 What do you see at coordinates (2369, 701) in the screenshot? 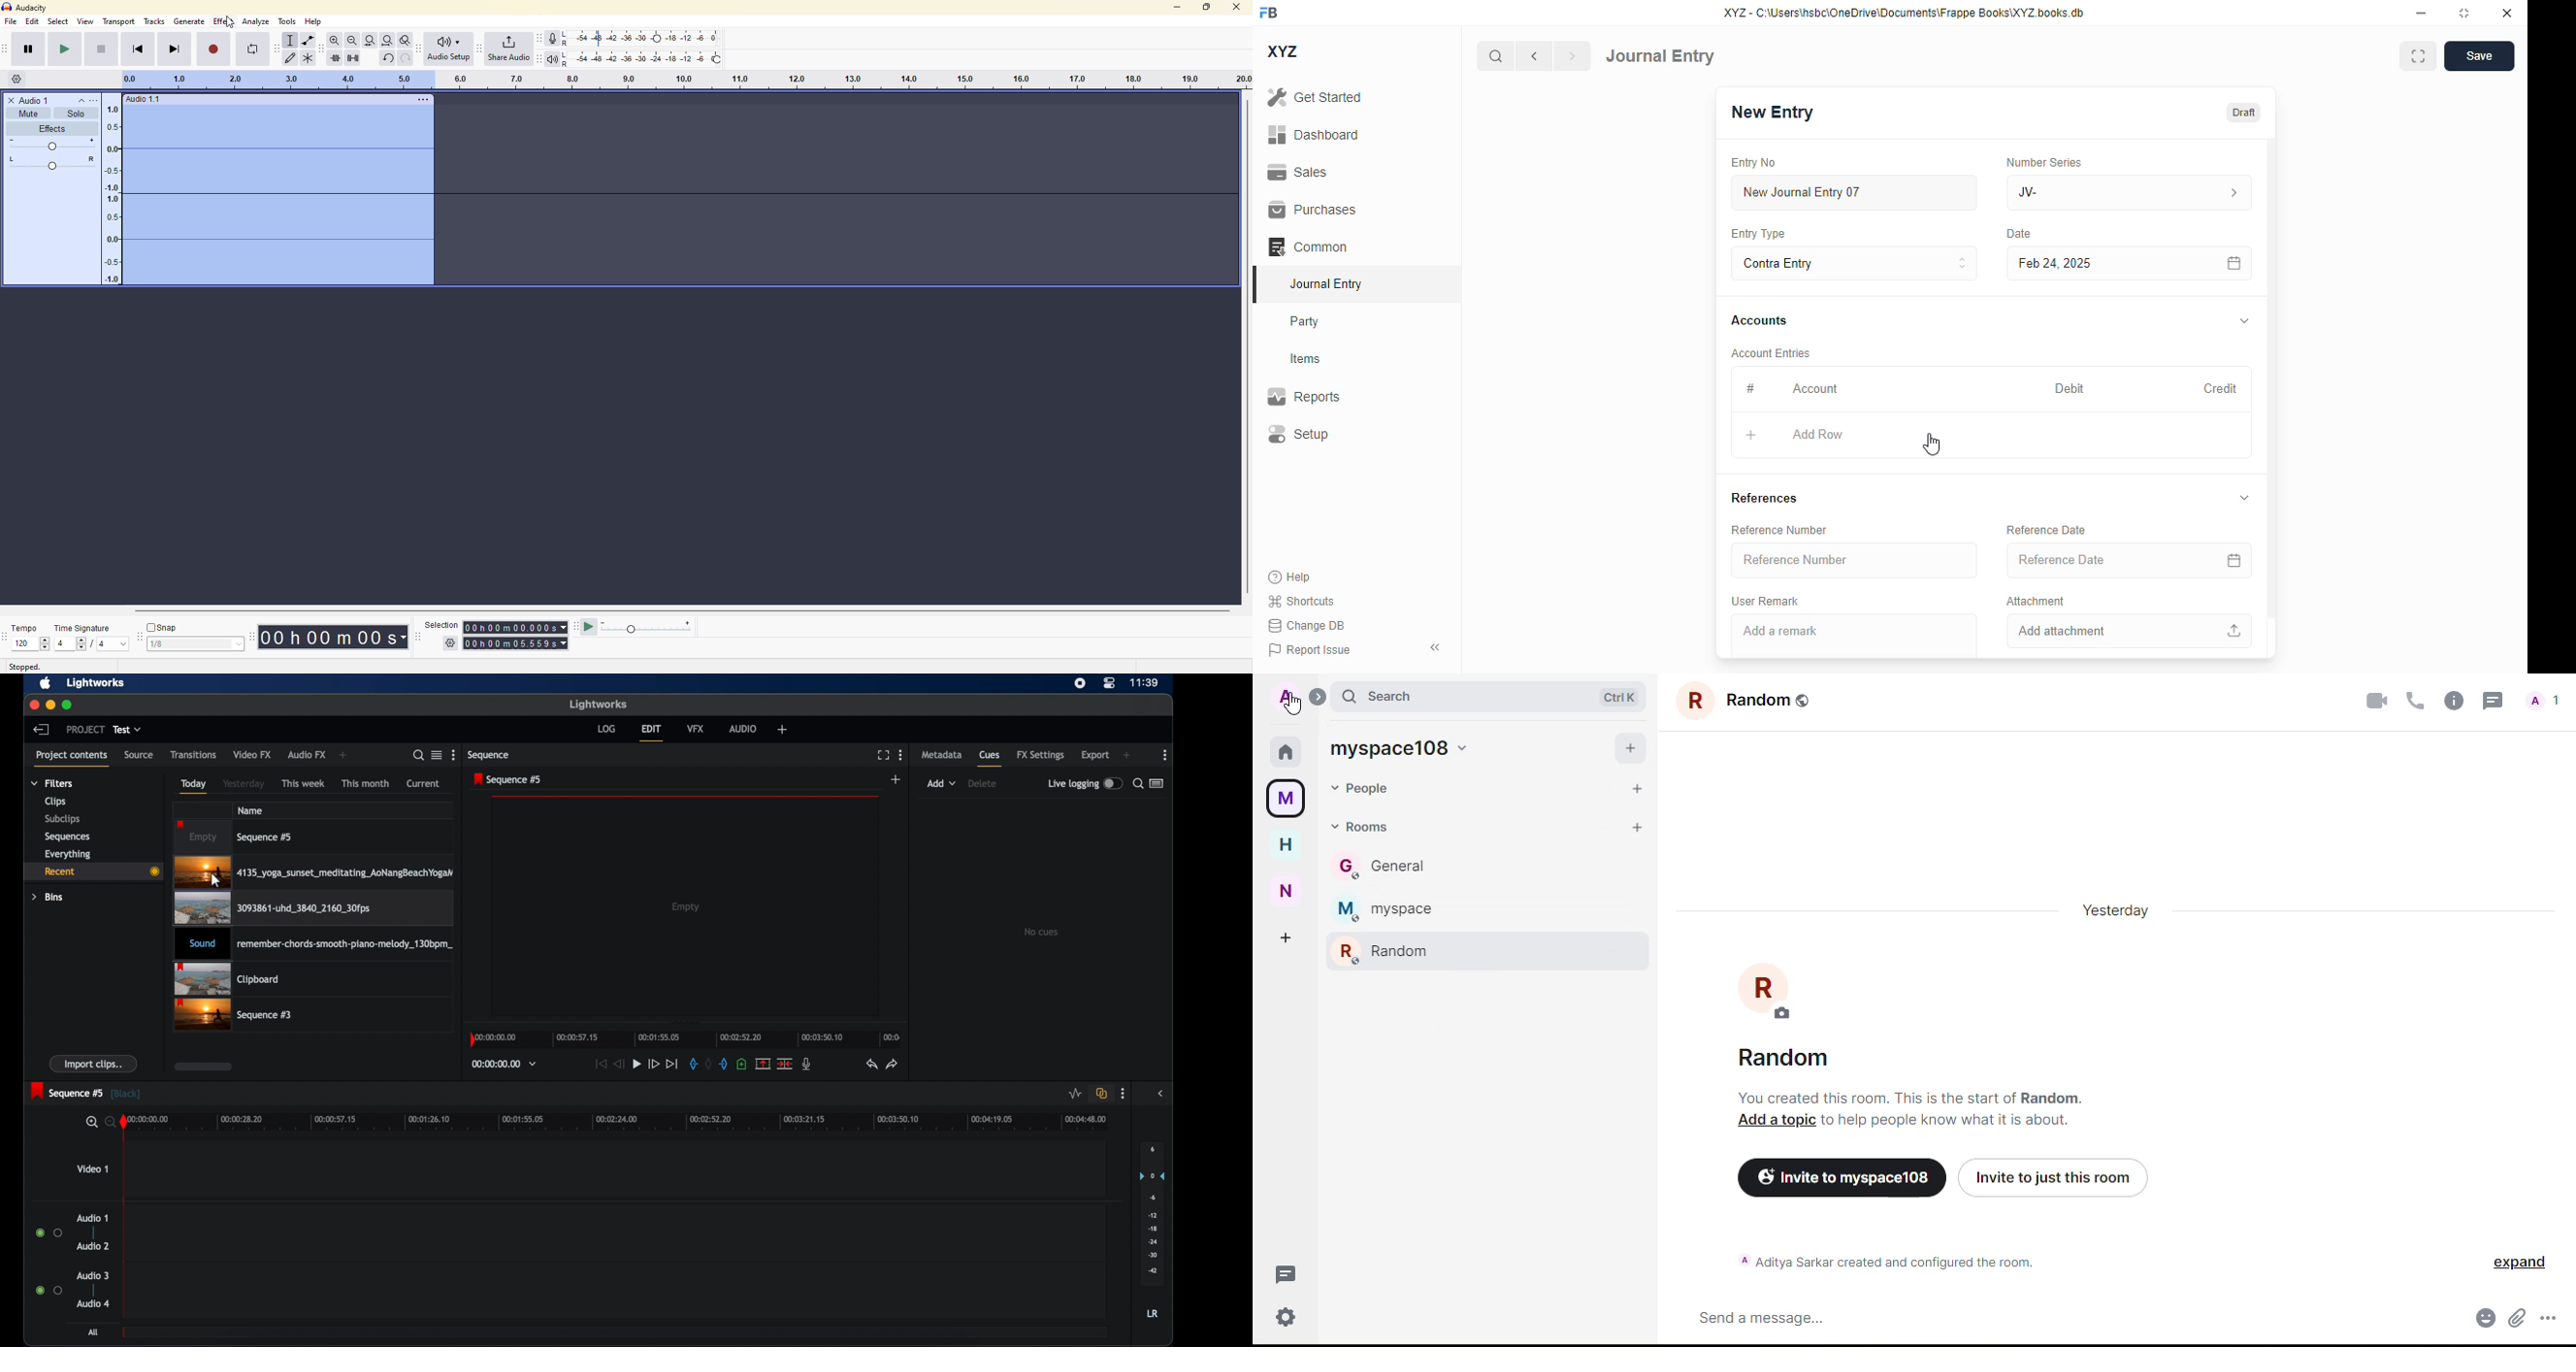
I see `video call` at bounding box center [2369, 701].